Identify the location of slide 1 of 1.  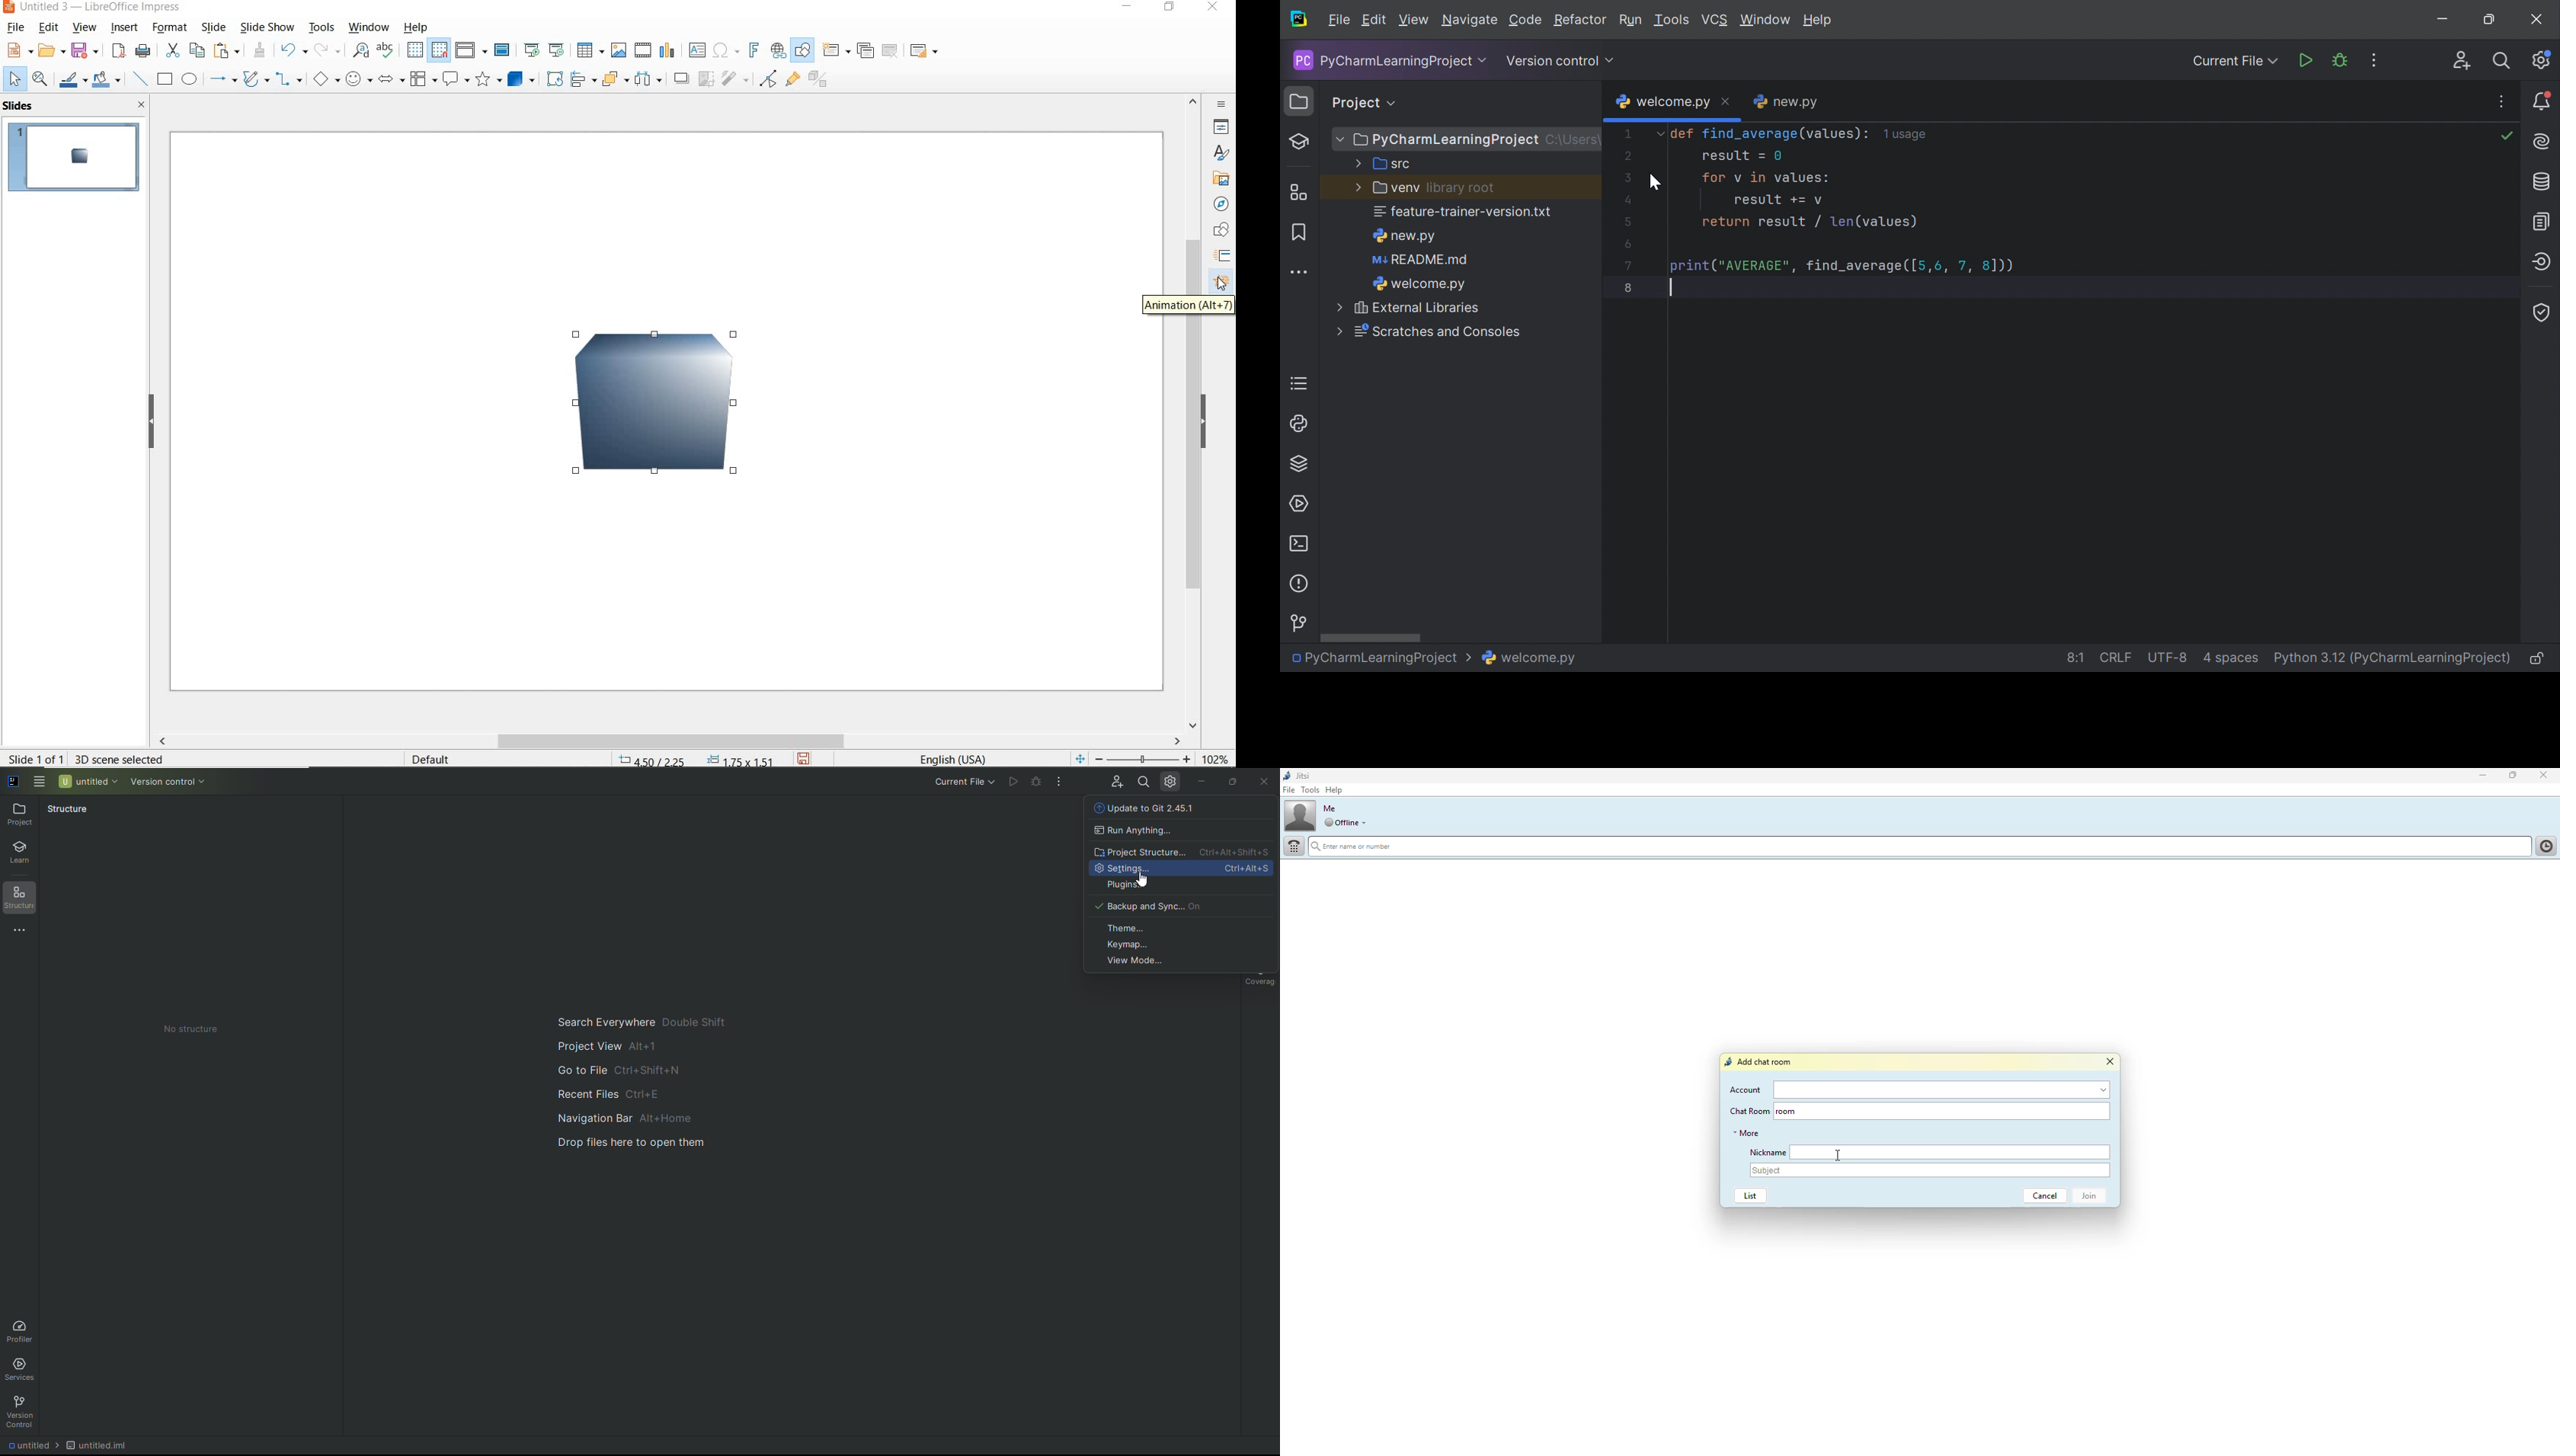
(36, 758).